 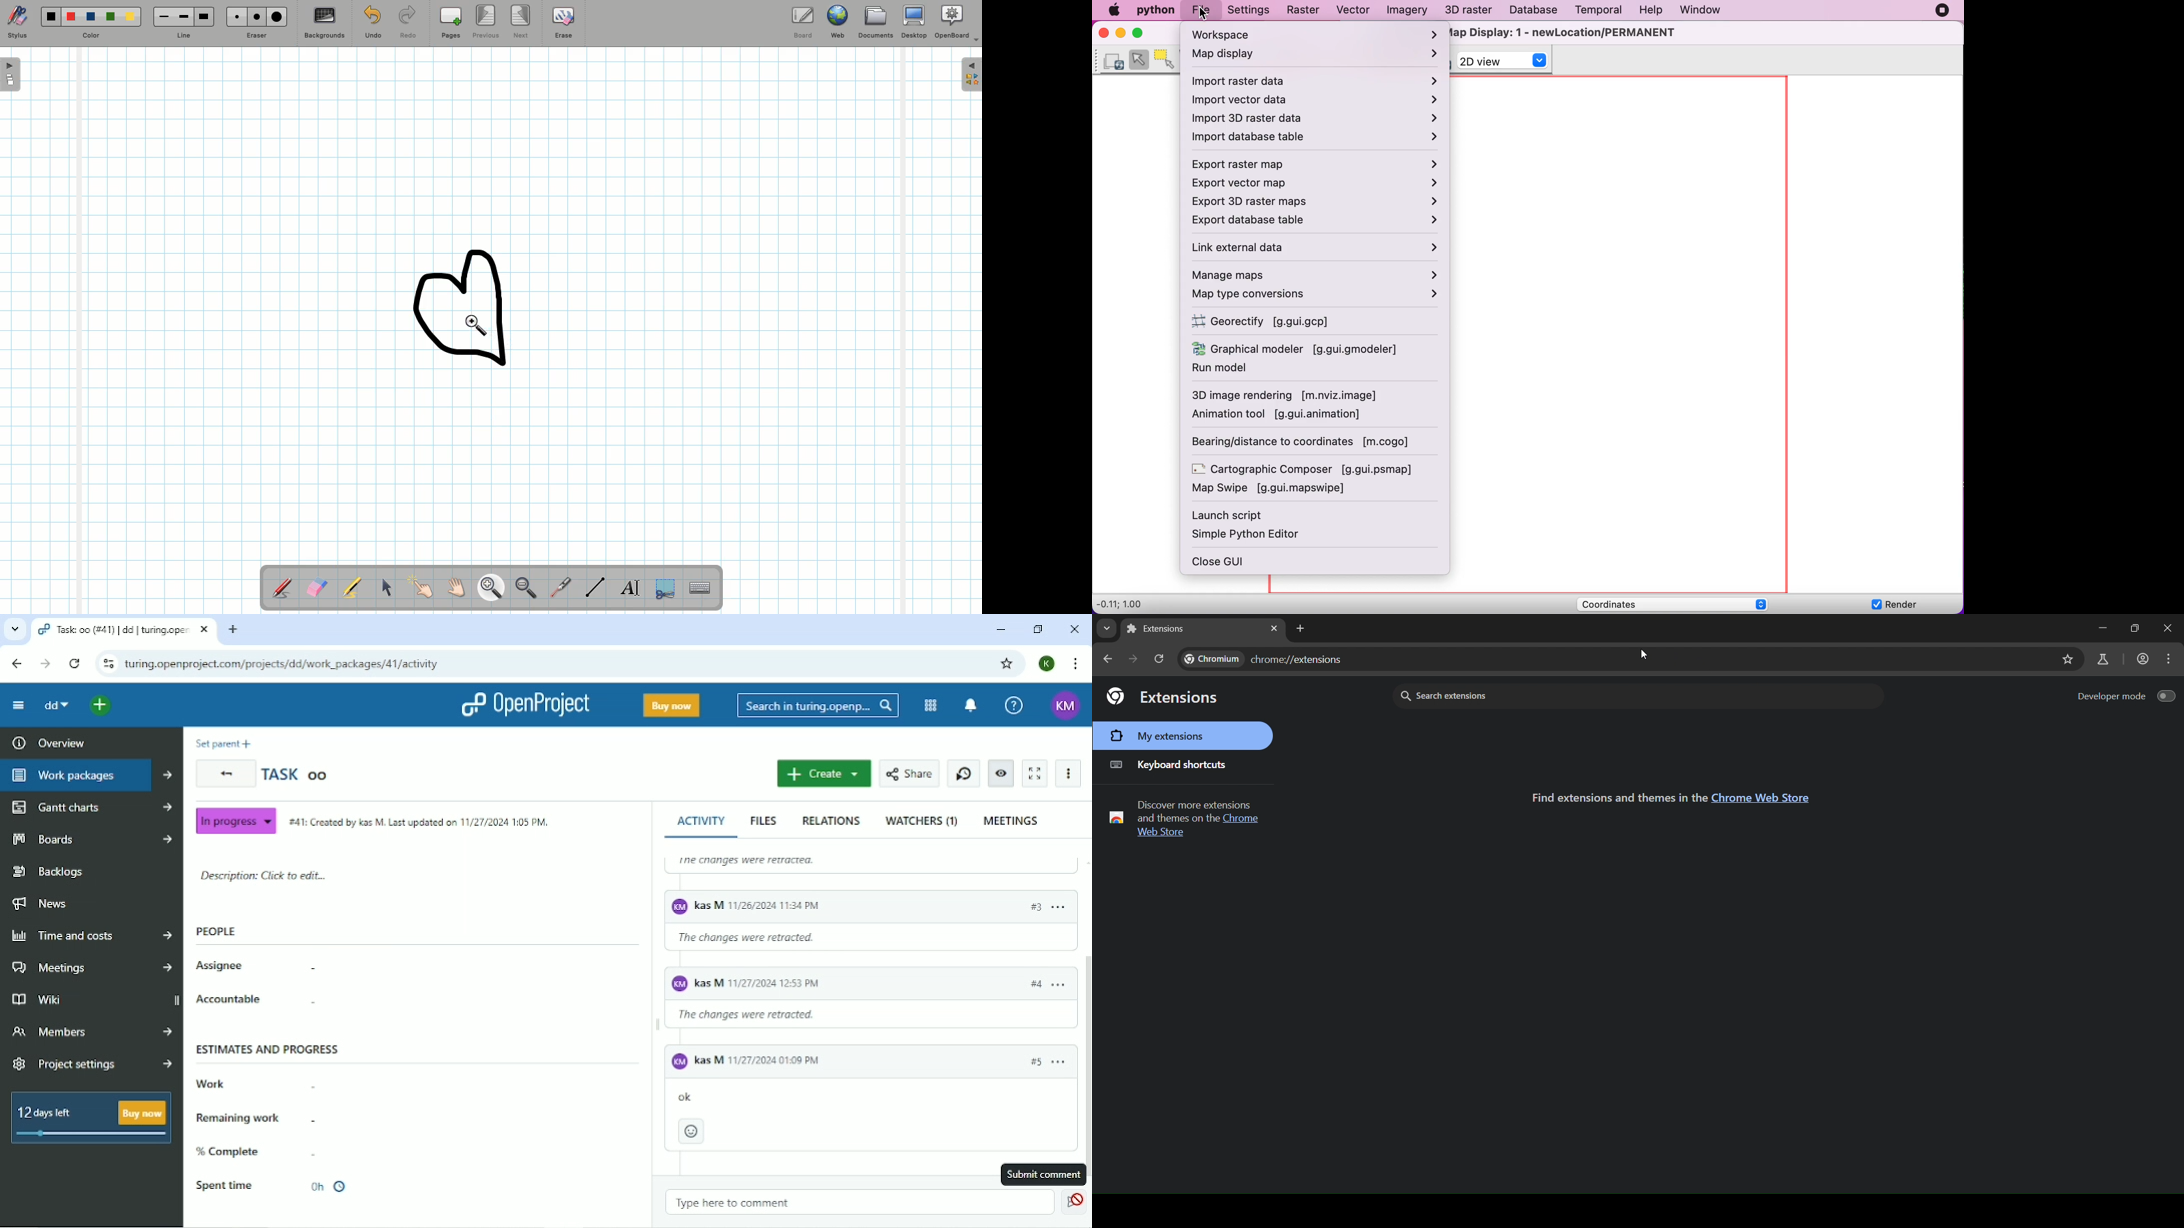 I want to click on Help, so click(x=1014, y=704).